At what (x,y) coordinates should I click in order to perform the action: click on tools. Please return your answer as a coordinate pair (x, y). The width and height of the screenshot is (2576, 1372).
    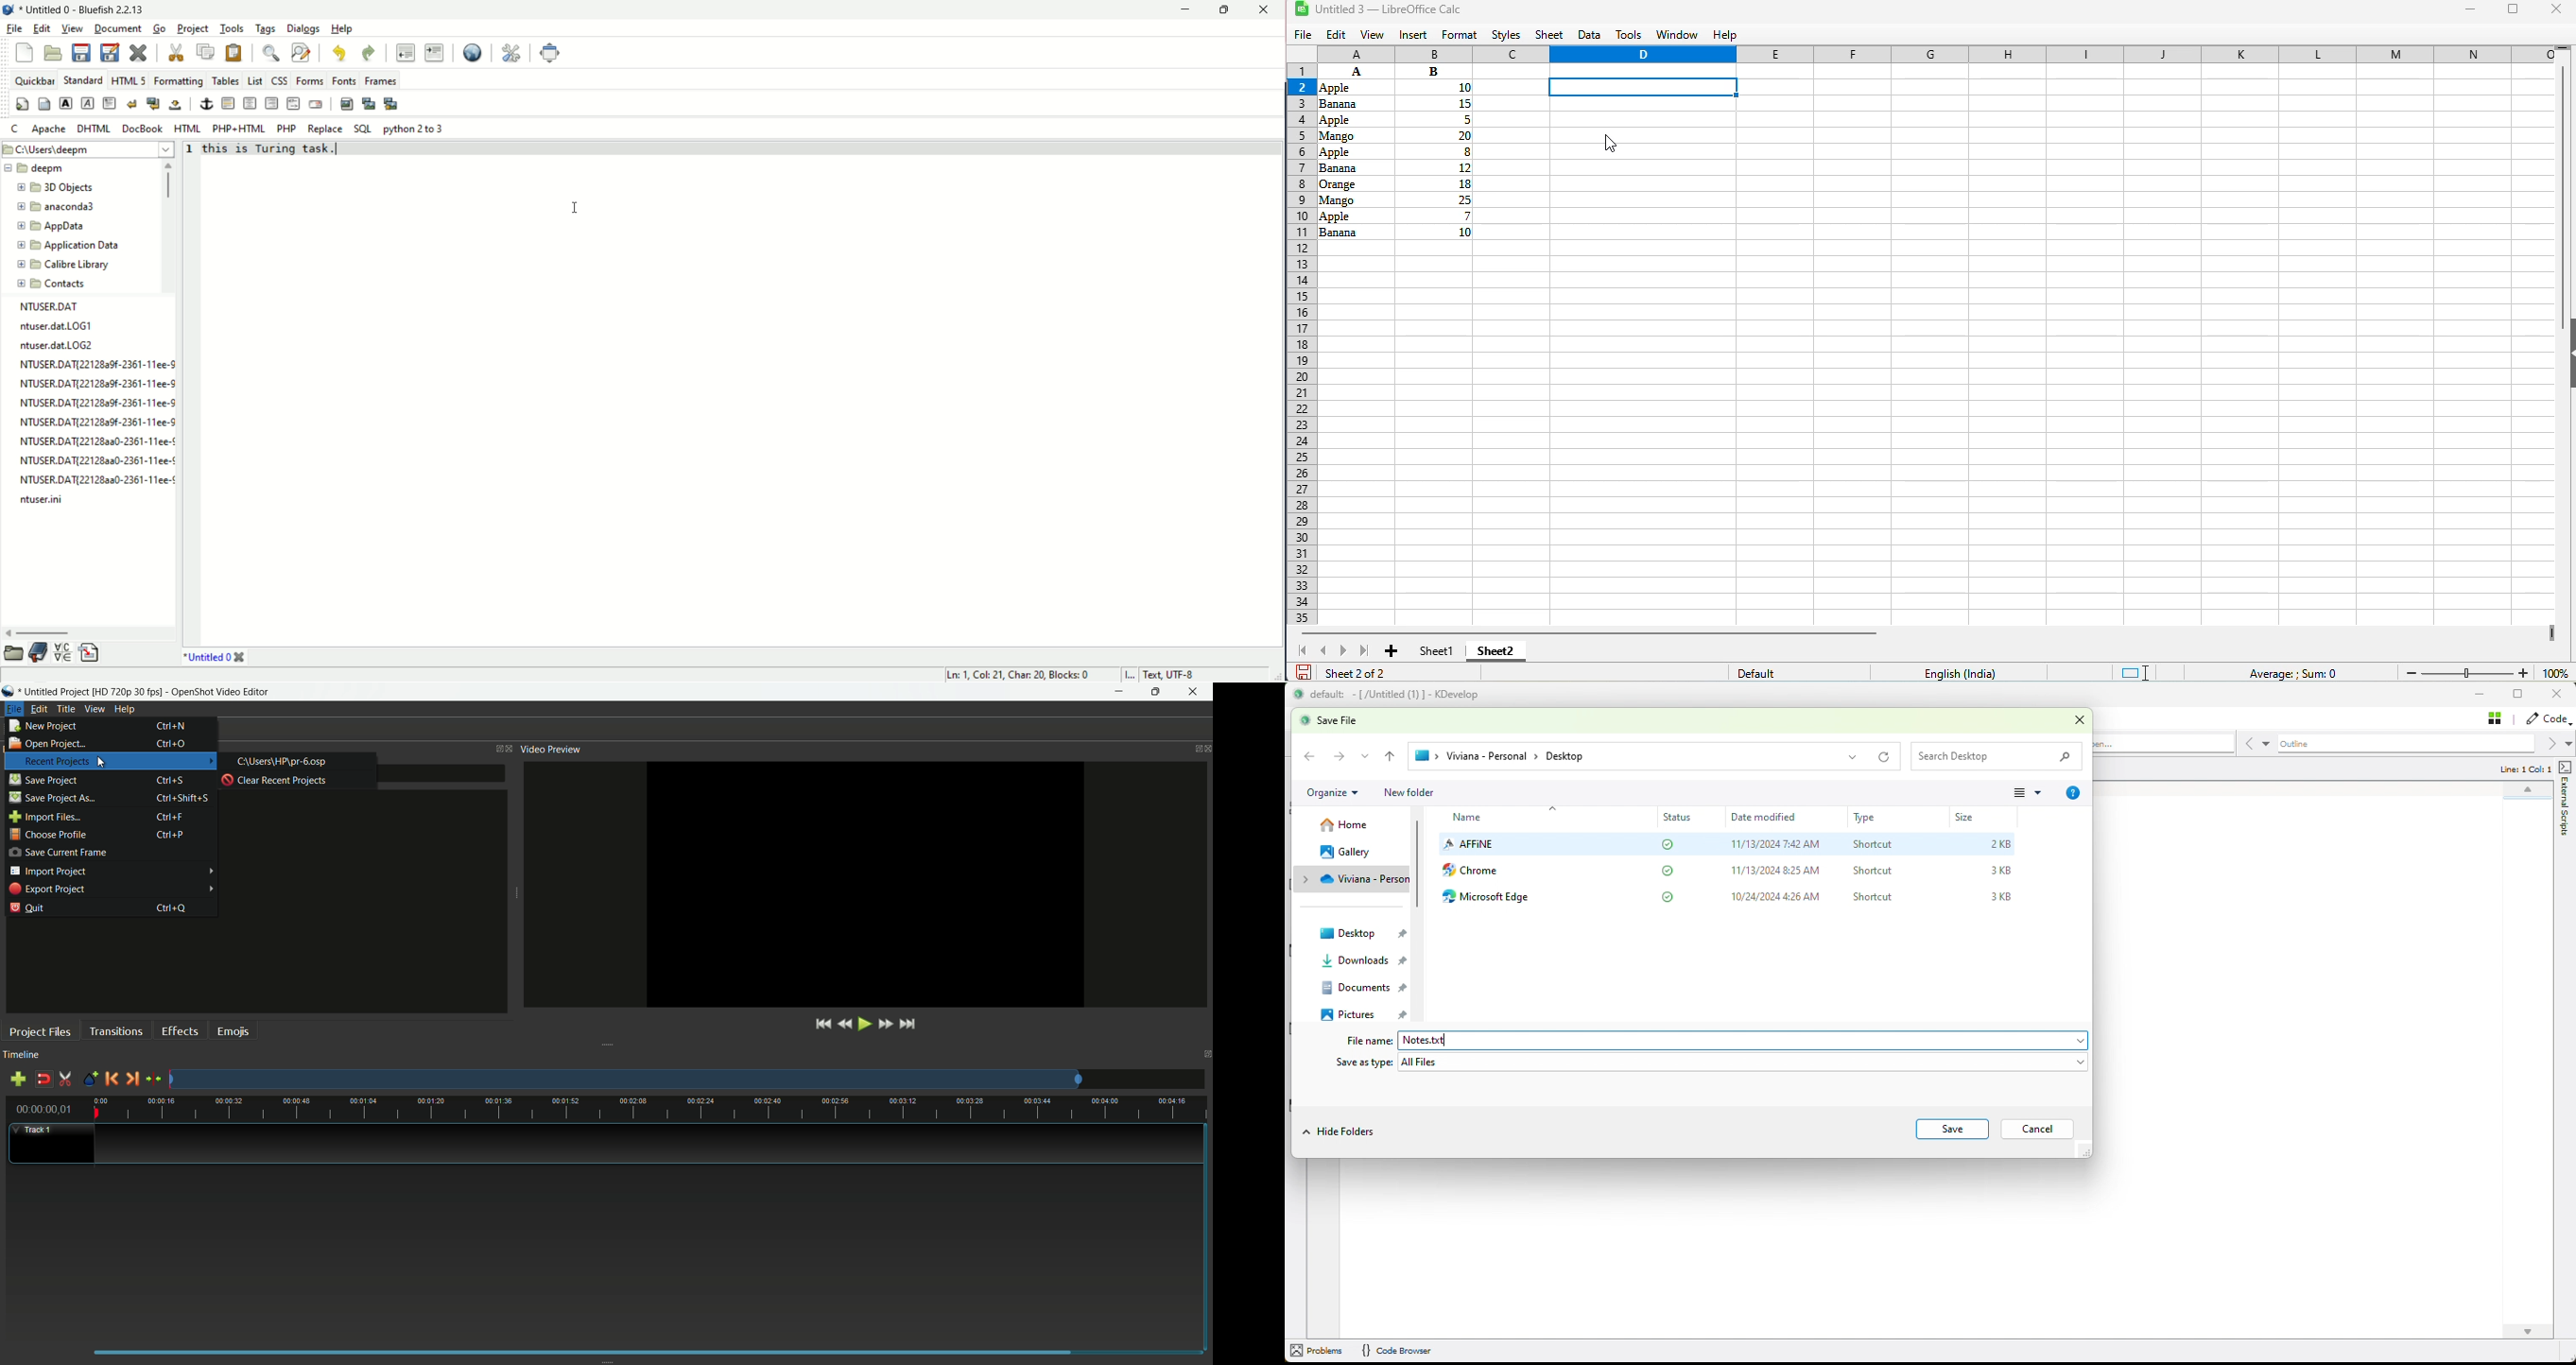
    Looking at the image, I should click on (1629, 35).